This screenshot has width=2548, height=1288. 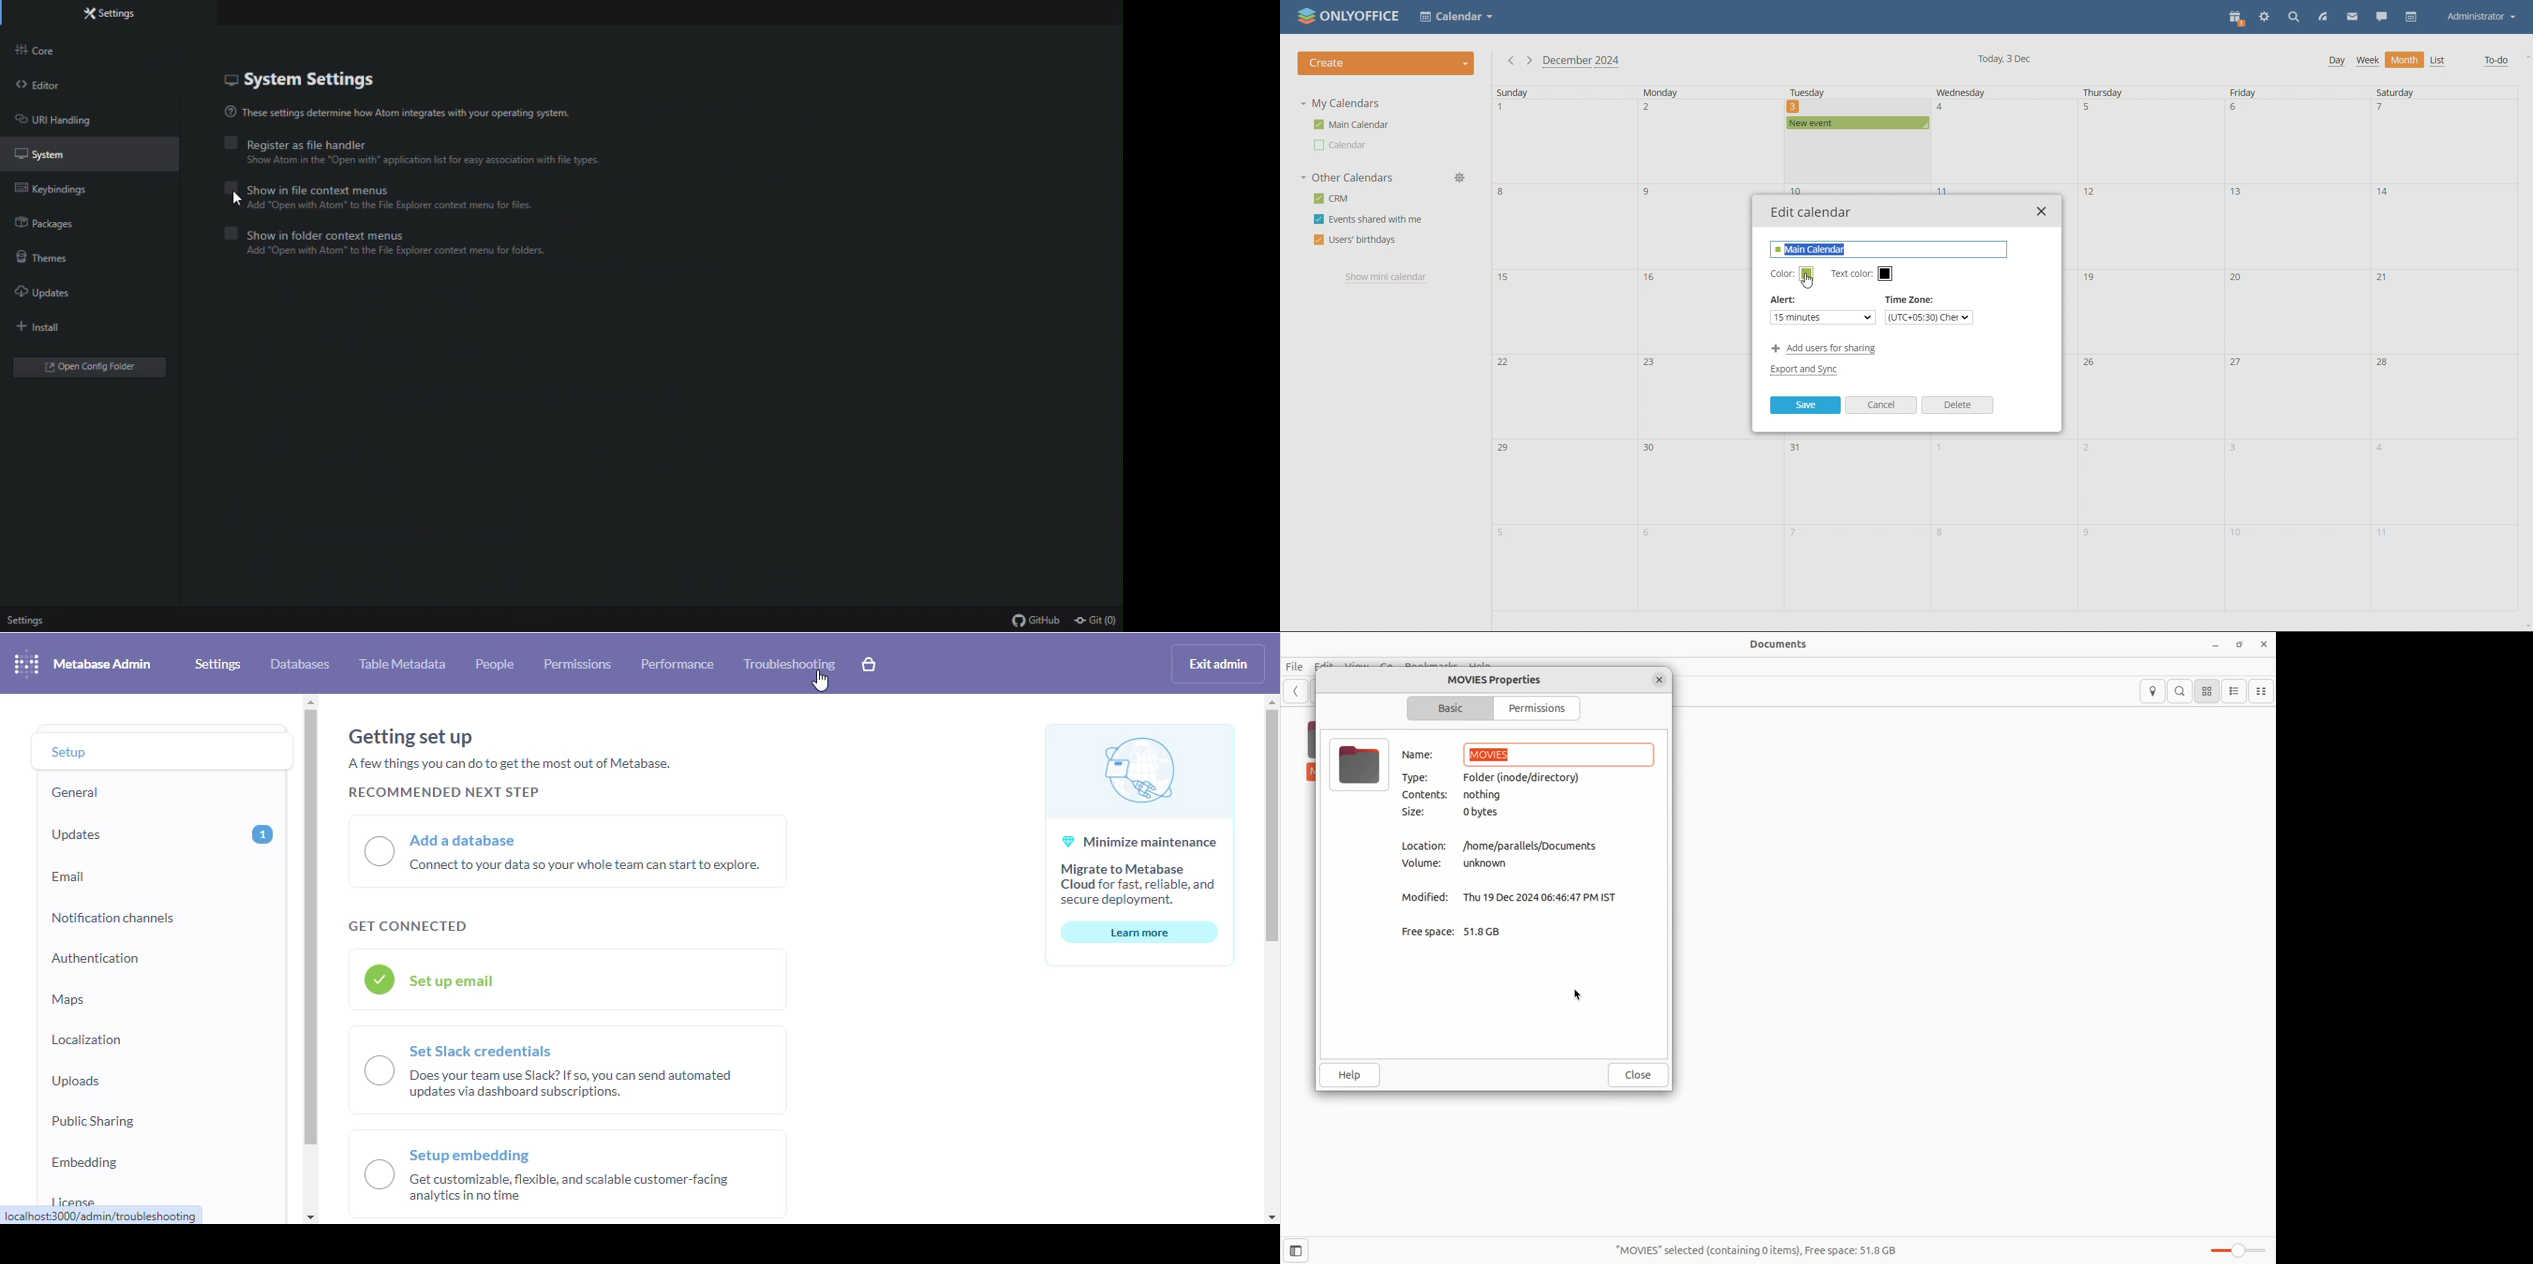 I want to click on date, so click(x=2005, y=142).